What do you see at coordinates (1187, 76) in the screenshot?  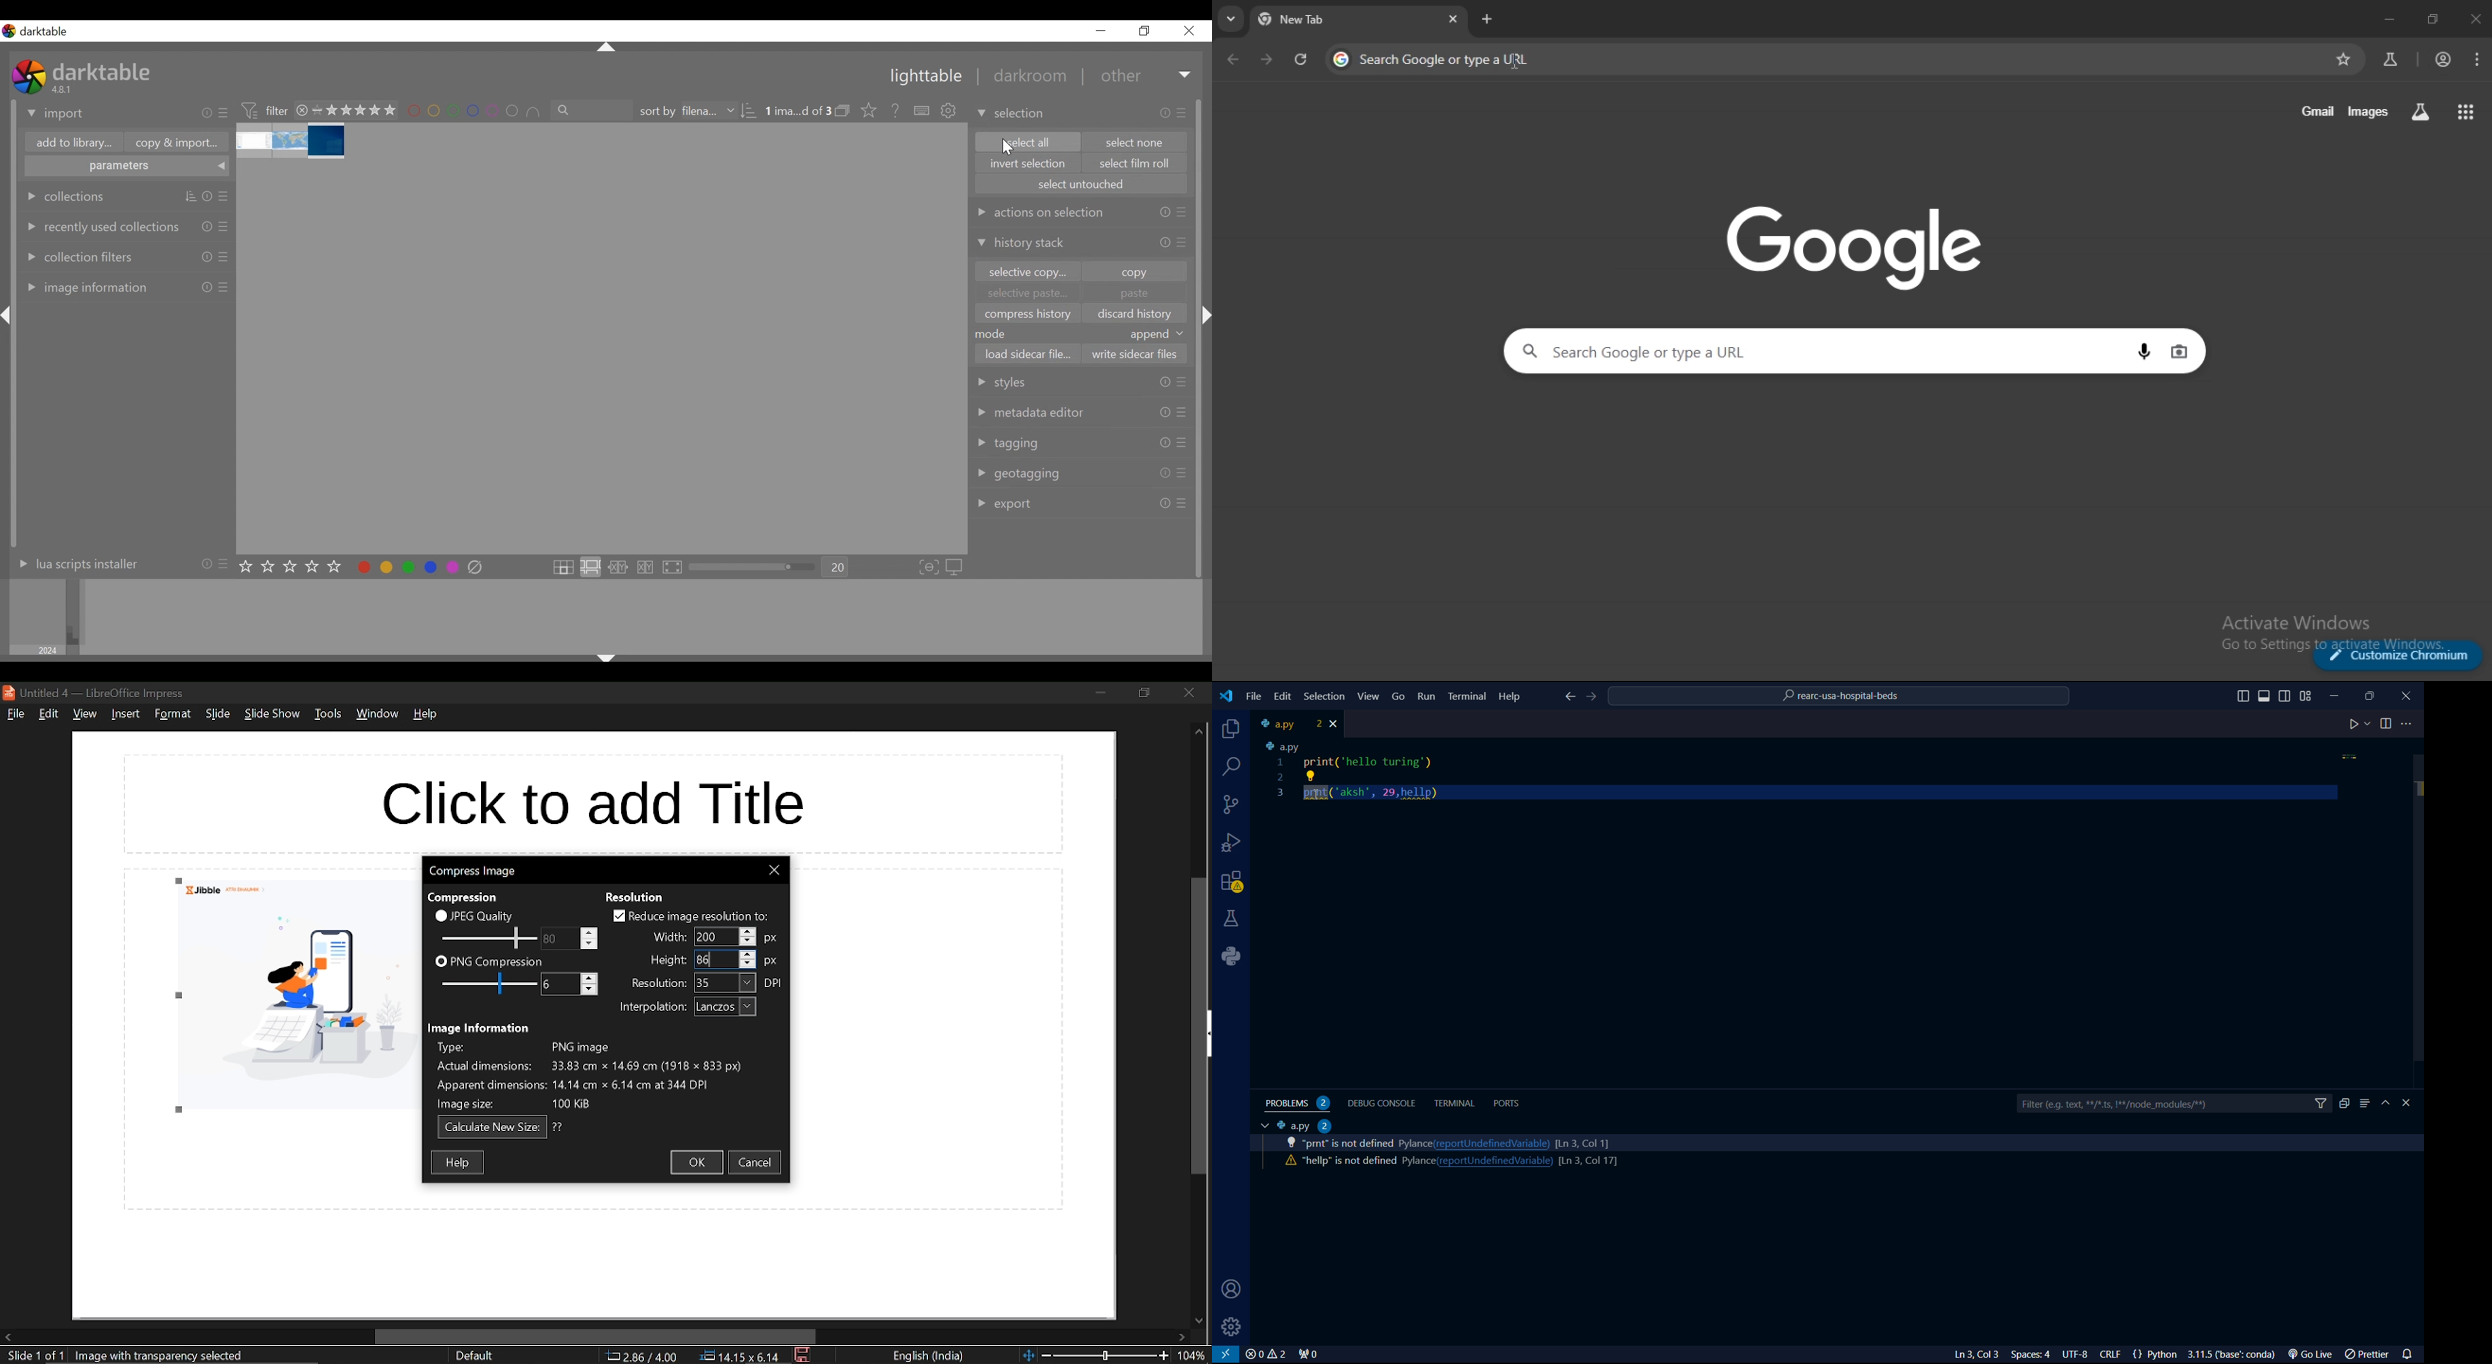 I see `Expand` at bounding box center [1187, 76].